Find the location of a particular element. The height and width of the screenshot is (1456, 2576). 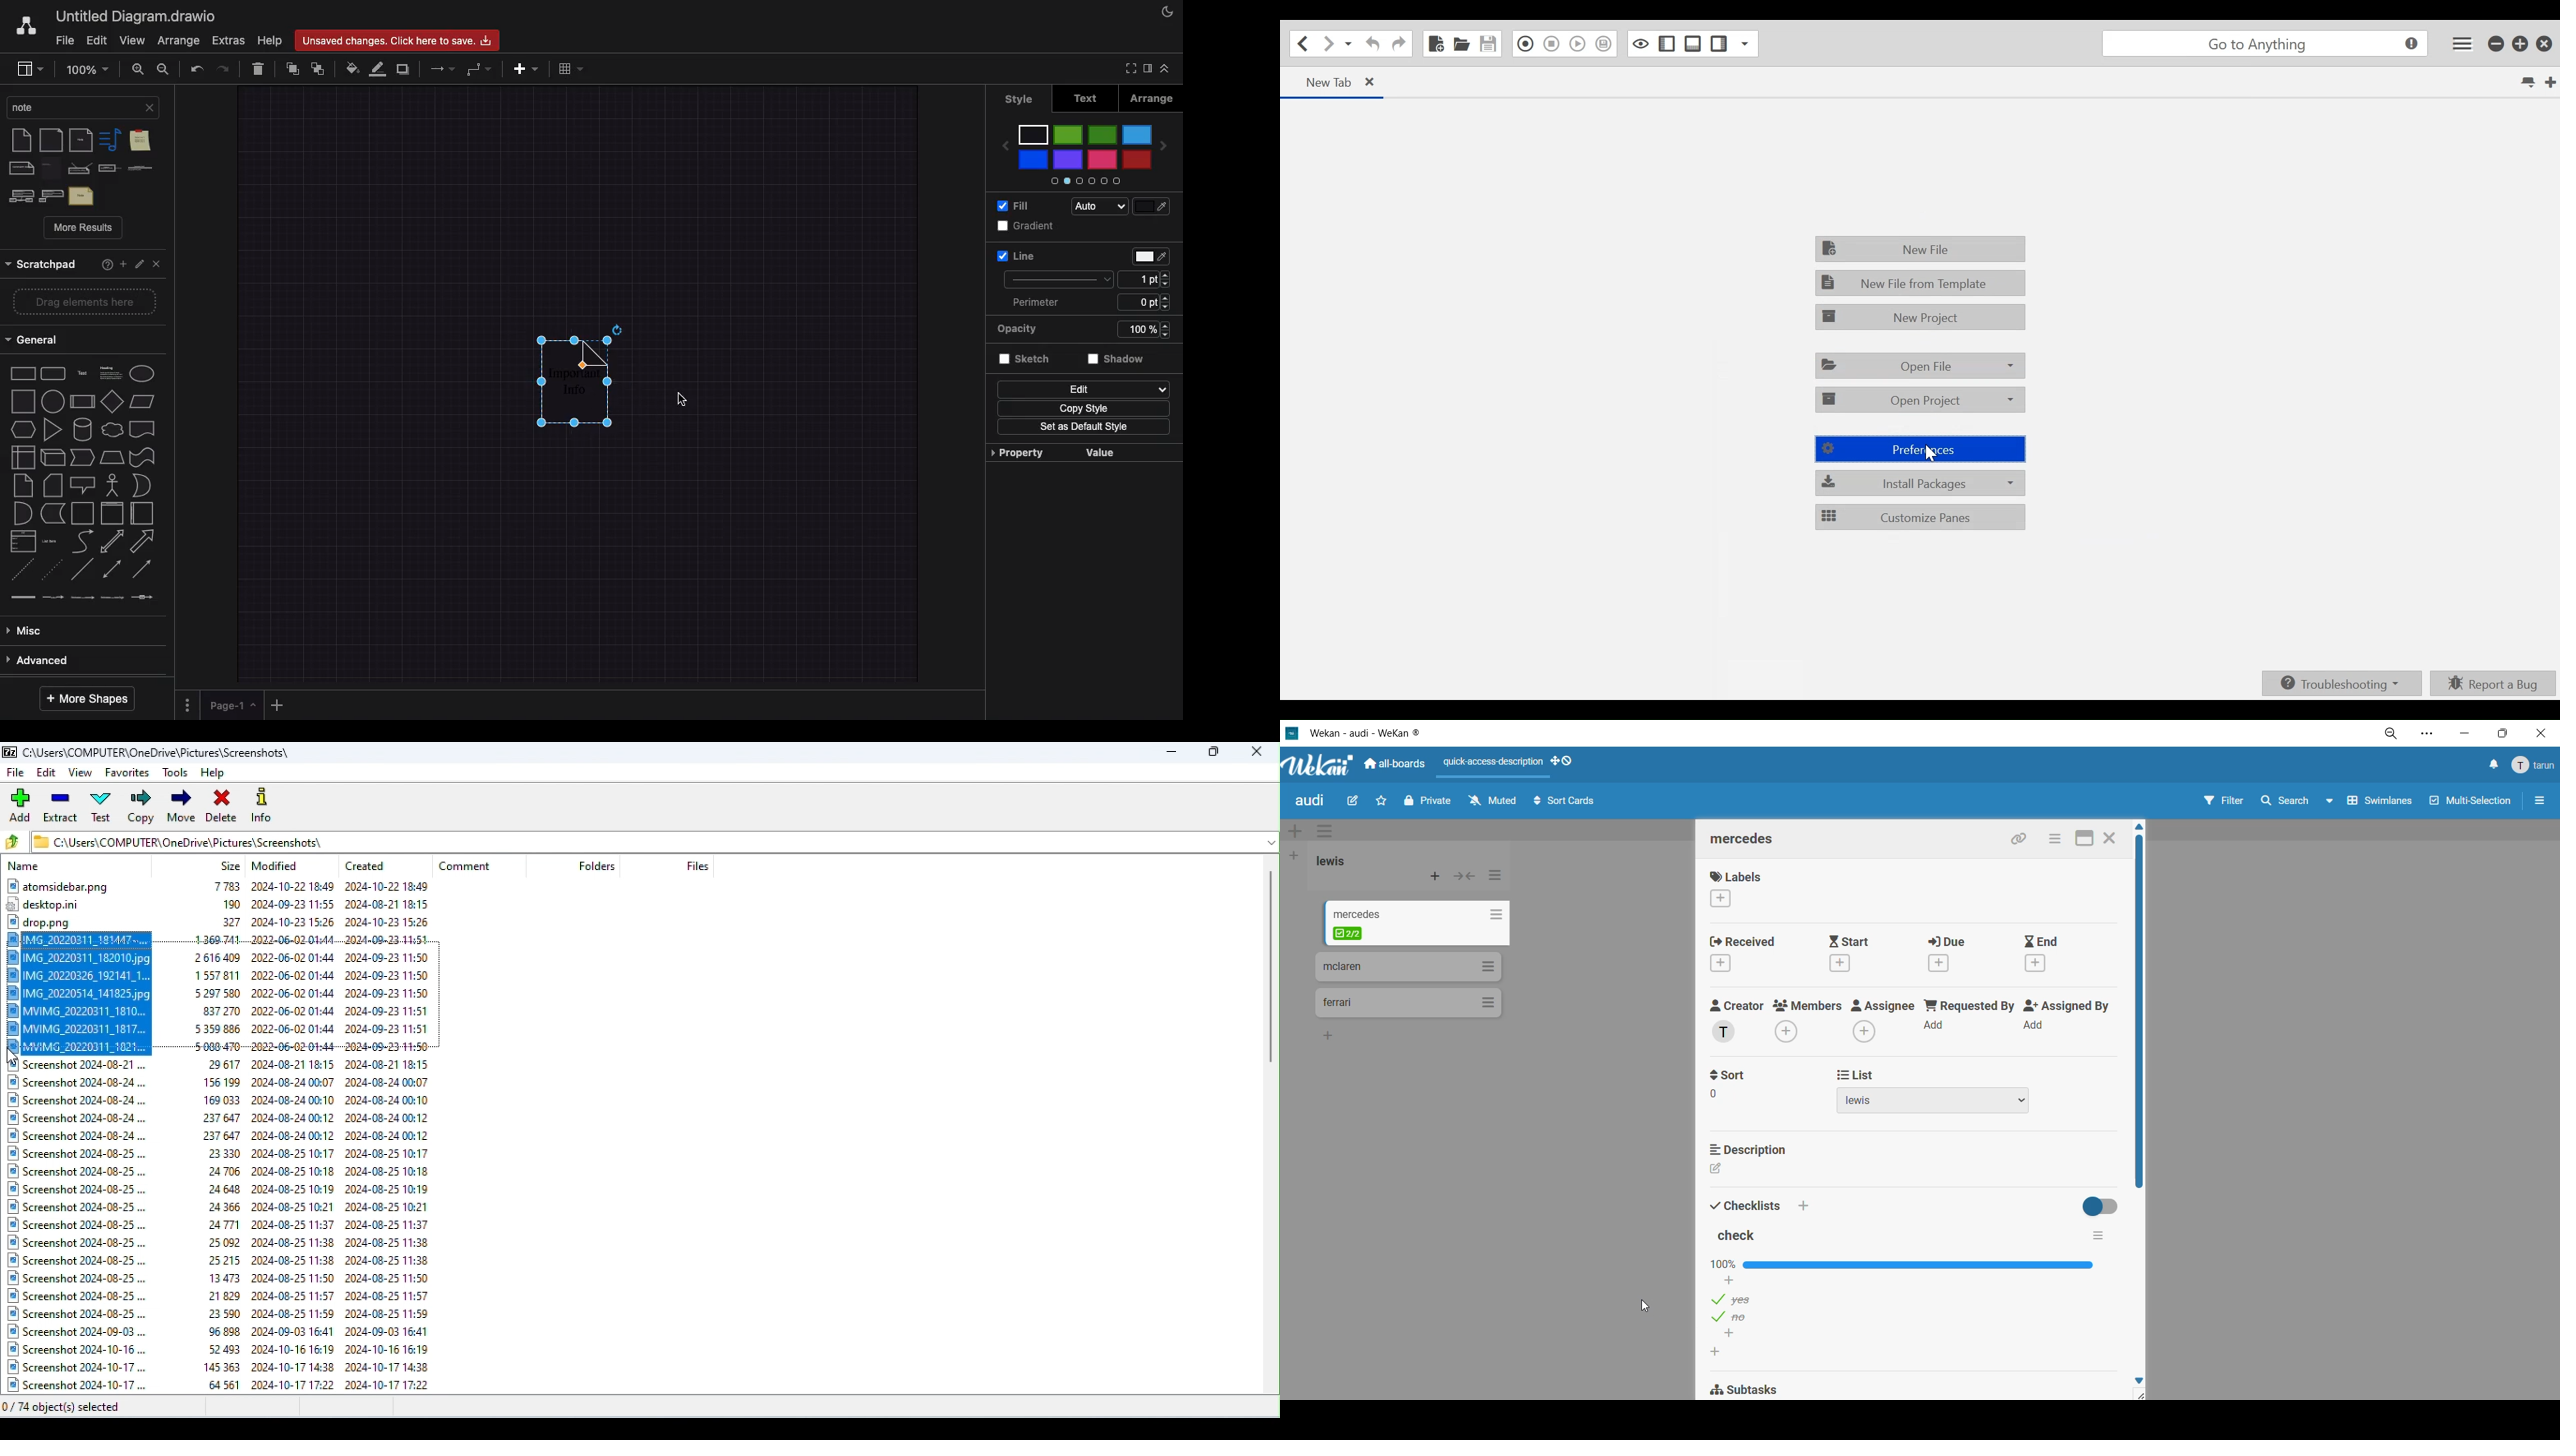

description is located at coordinates (1750, 1151).